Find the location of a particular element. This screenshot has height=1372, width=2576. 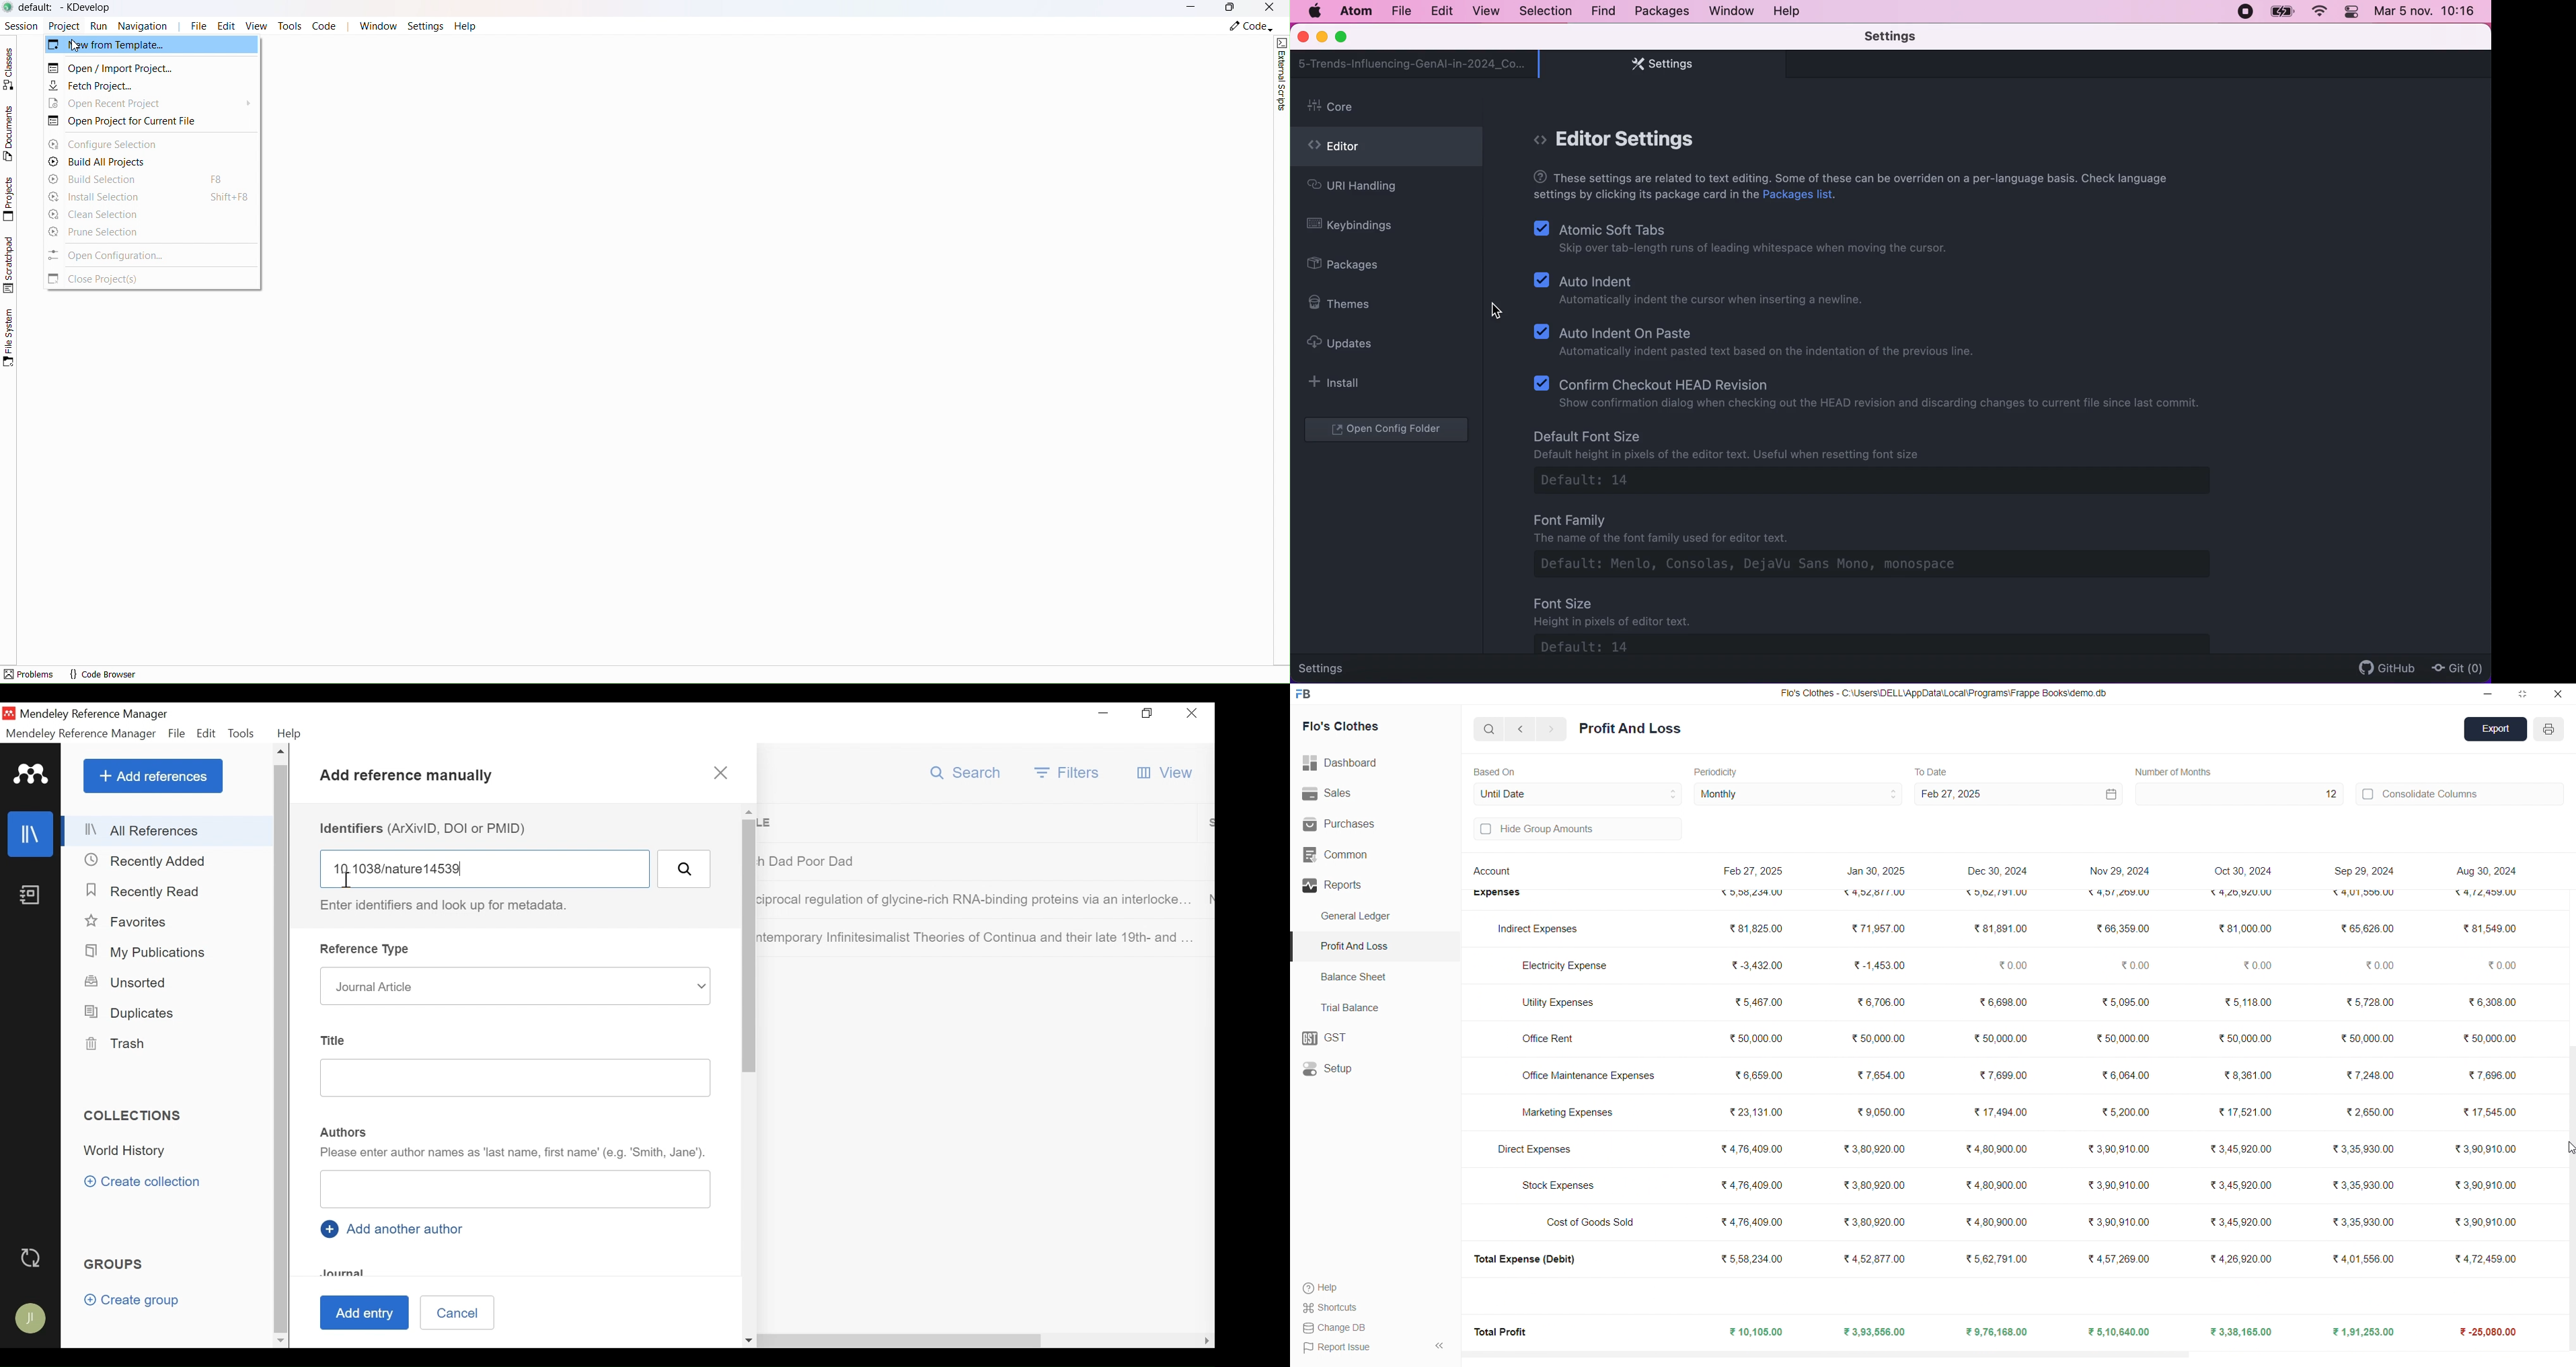

horizontal scroll bar is located at coordinates (2007, 1352).